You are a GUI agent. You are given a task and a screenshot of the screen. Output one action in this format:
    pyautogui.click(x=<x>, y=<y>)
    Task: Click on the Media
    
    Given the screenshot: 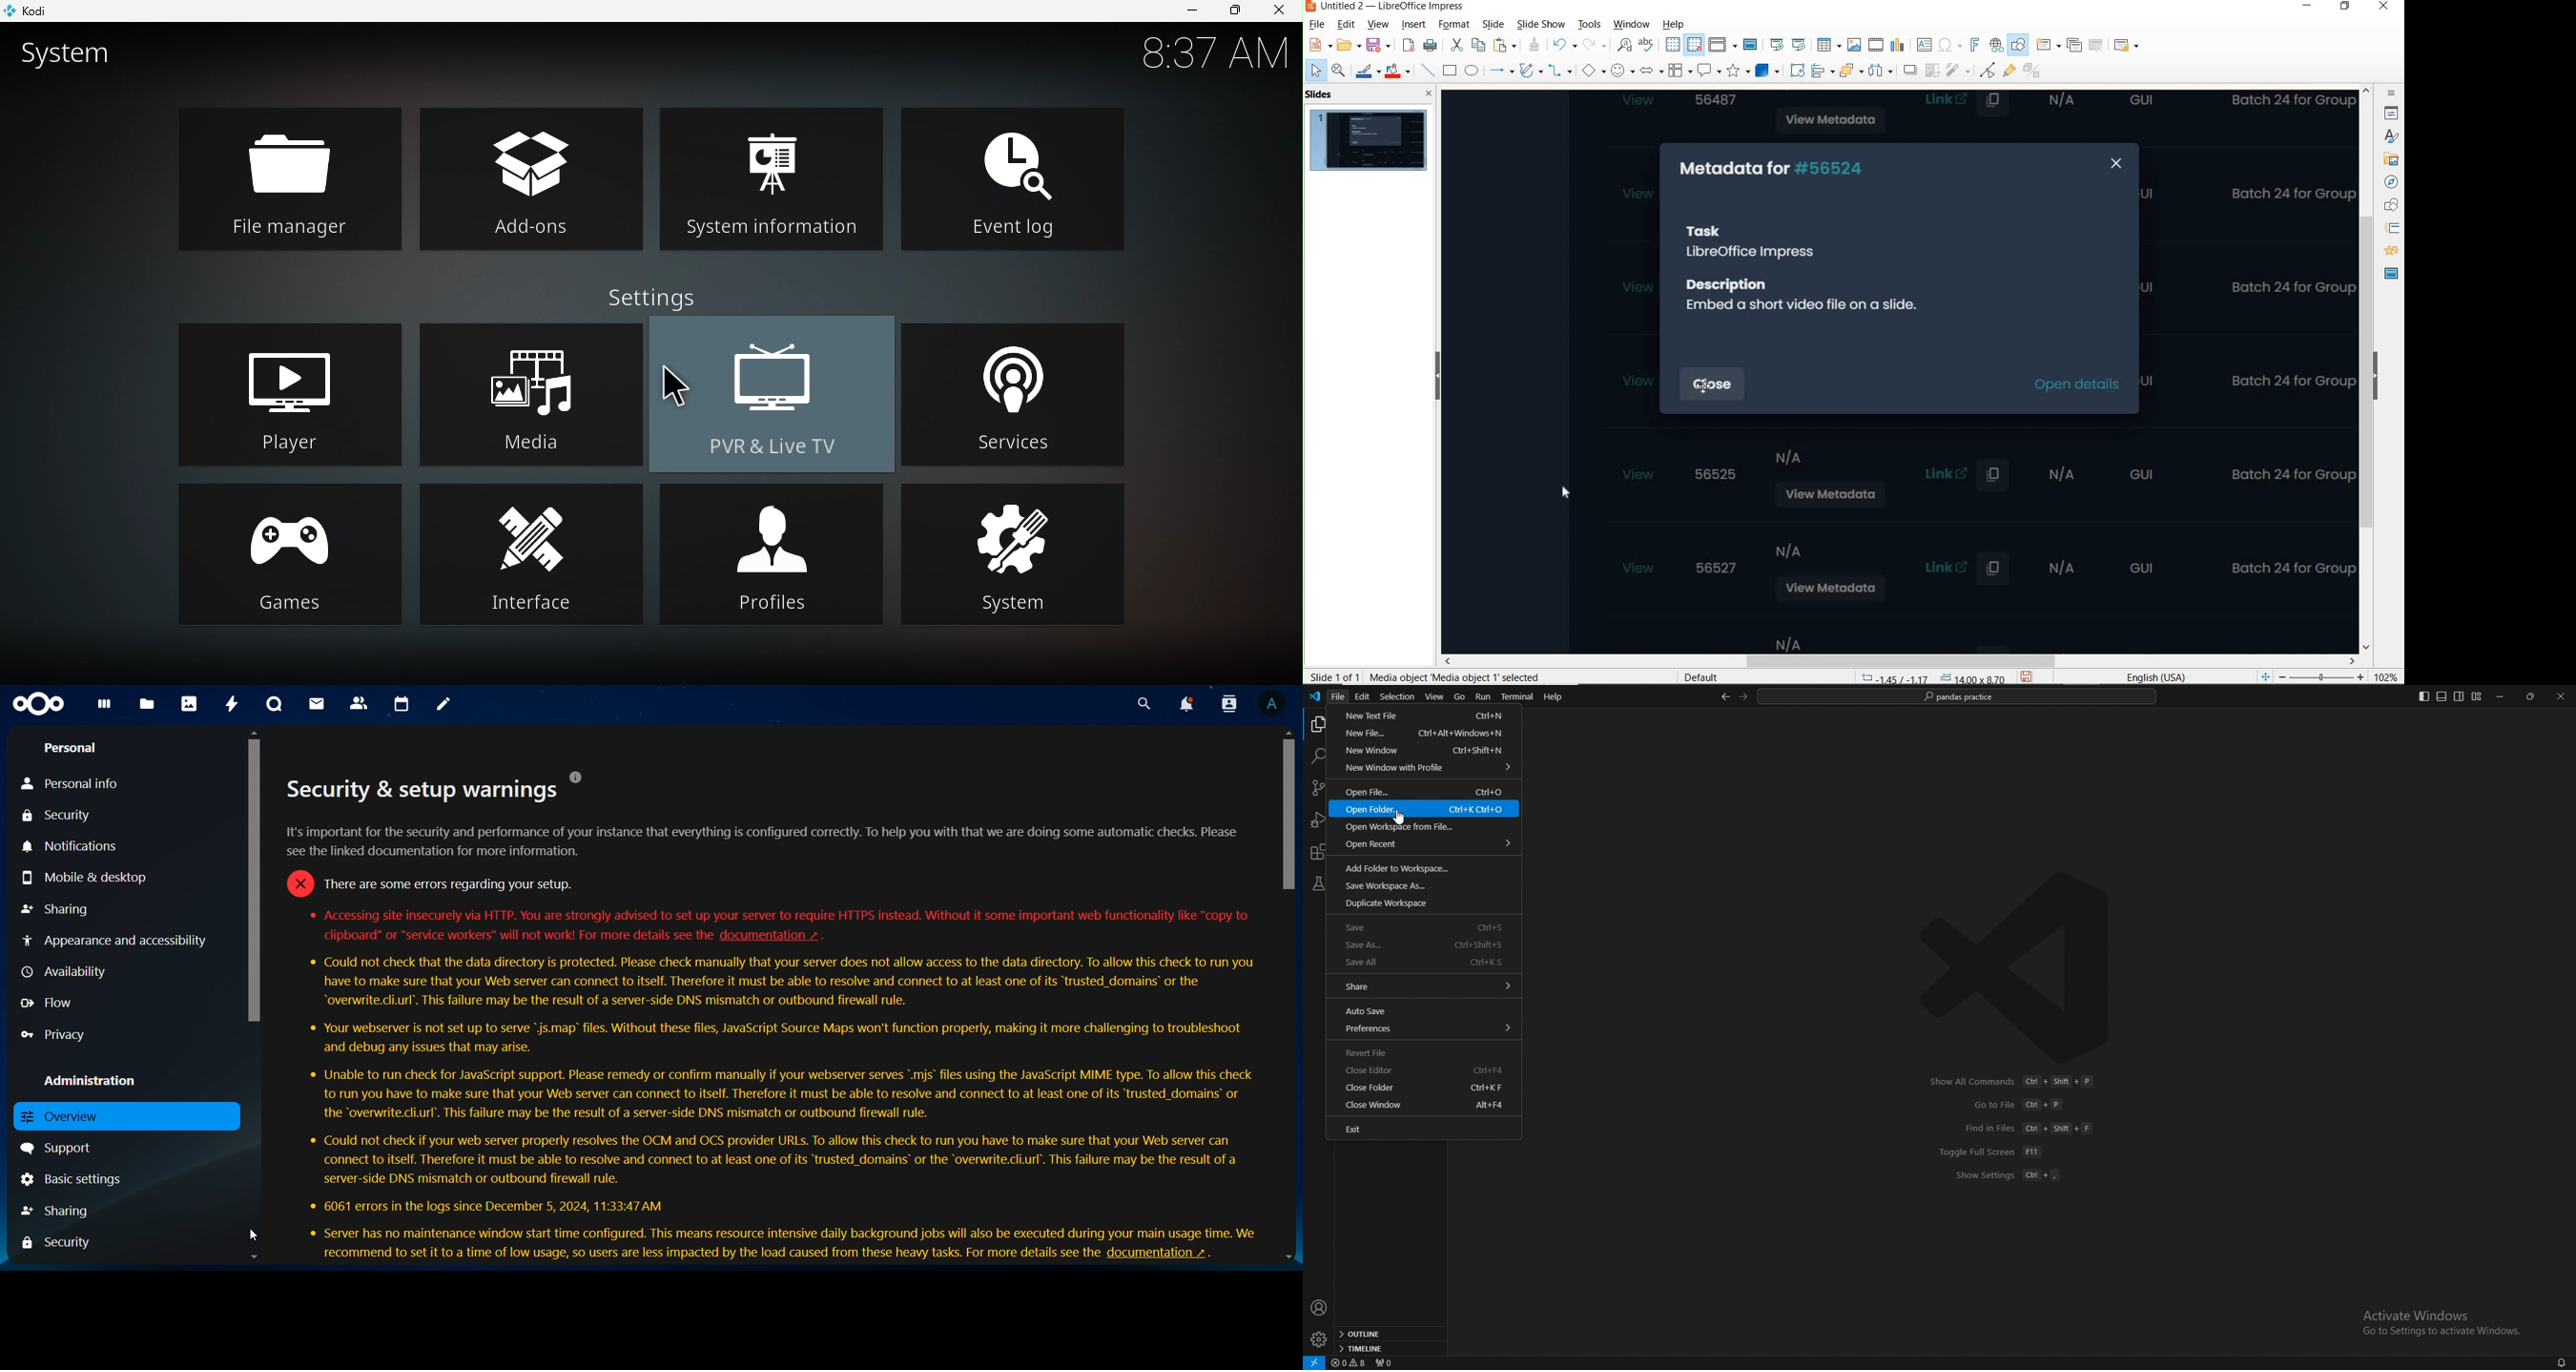 What is the action you would take?
    pyautogui.click(x=528, y=393)
    